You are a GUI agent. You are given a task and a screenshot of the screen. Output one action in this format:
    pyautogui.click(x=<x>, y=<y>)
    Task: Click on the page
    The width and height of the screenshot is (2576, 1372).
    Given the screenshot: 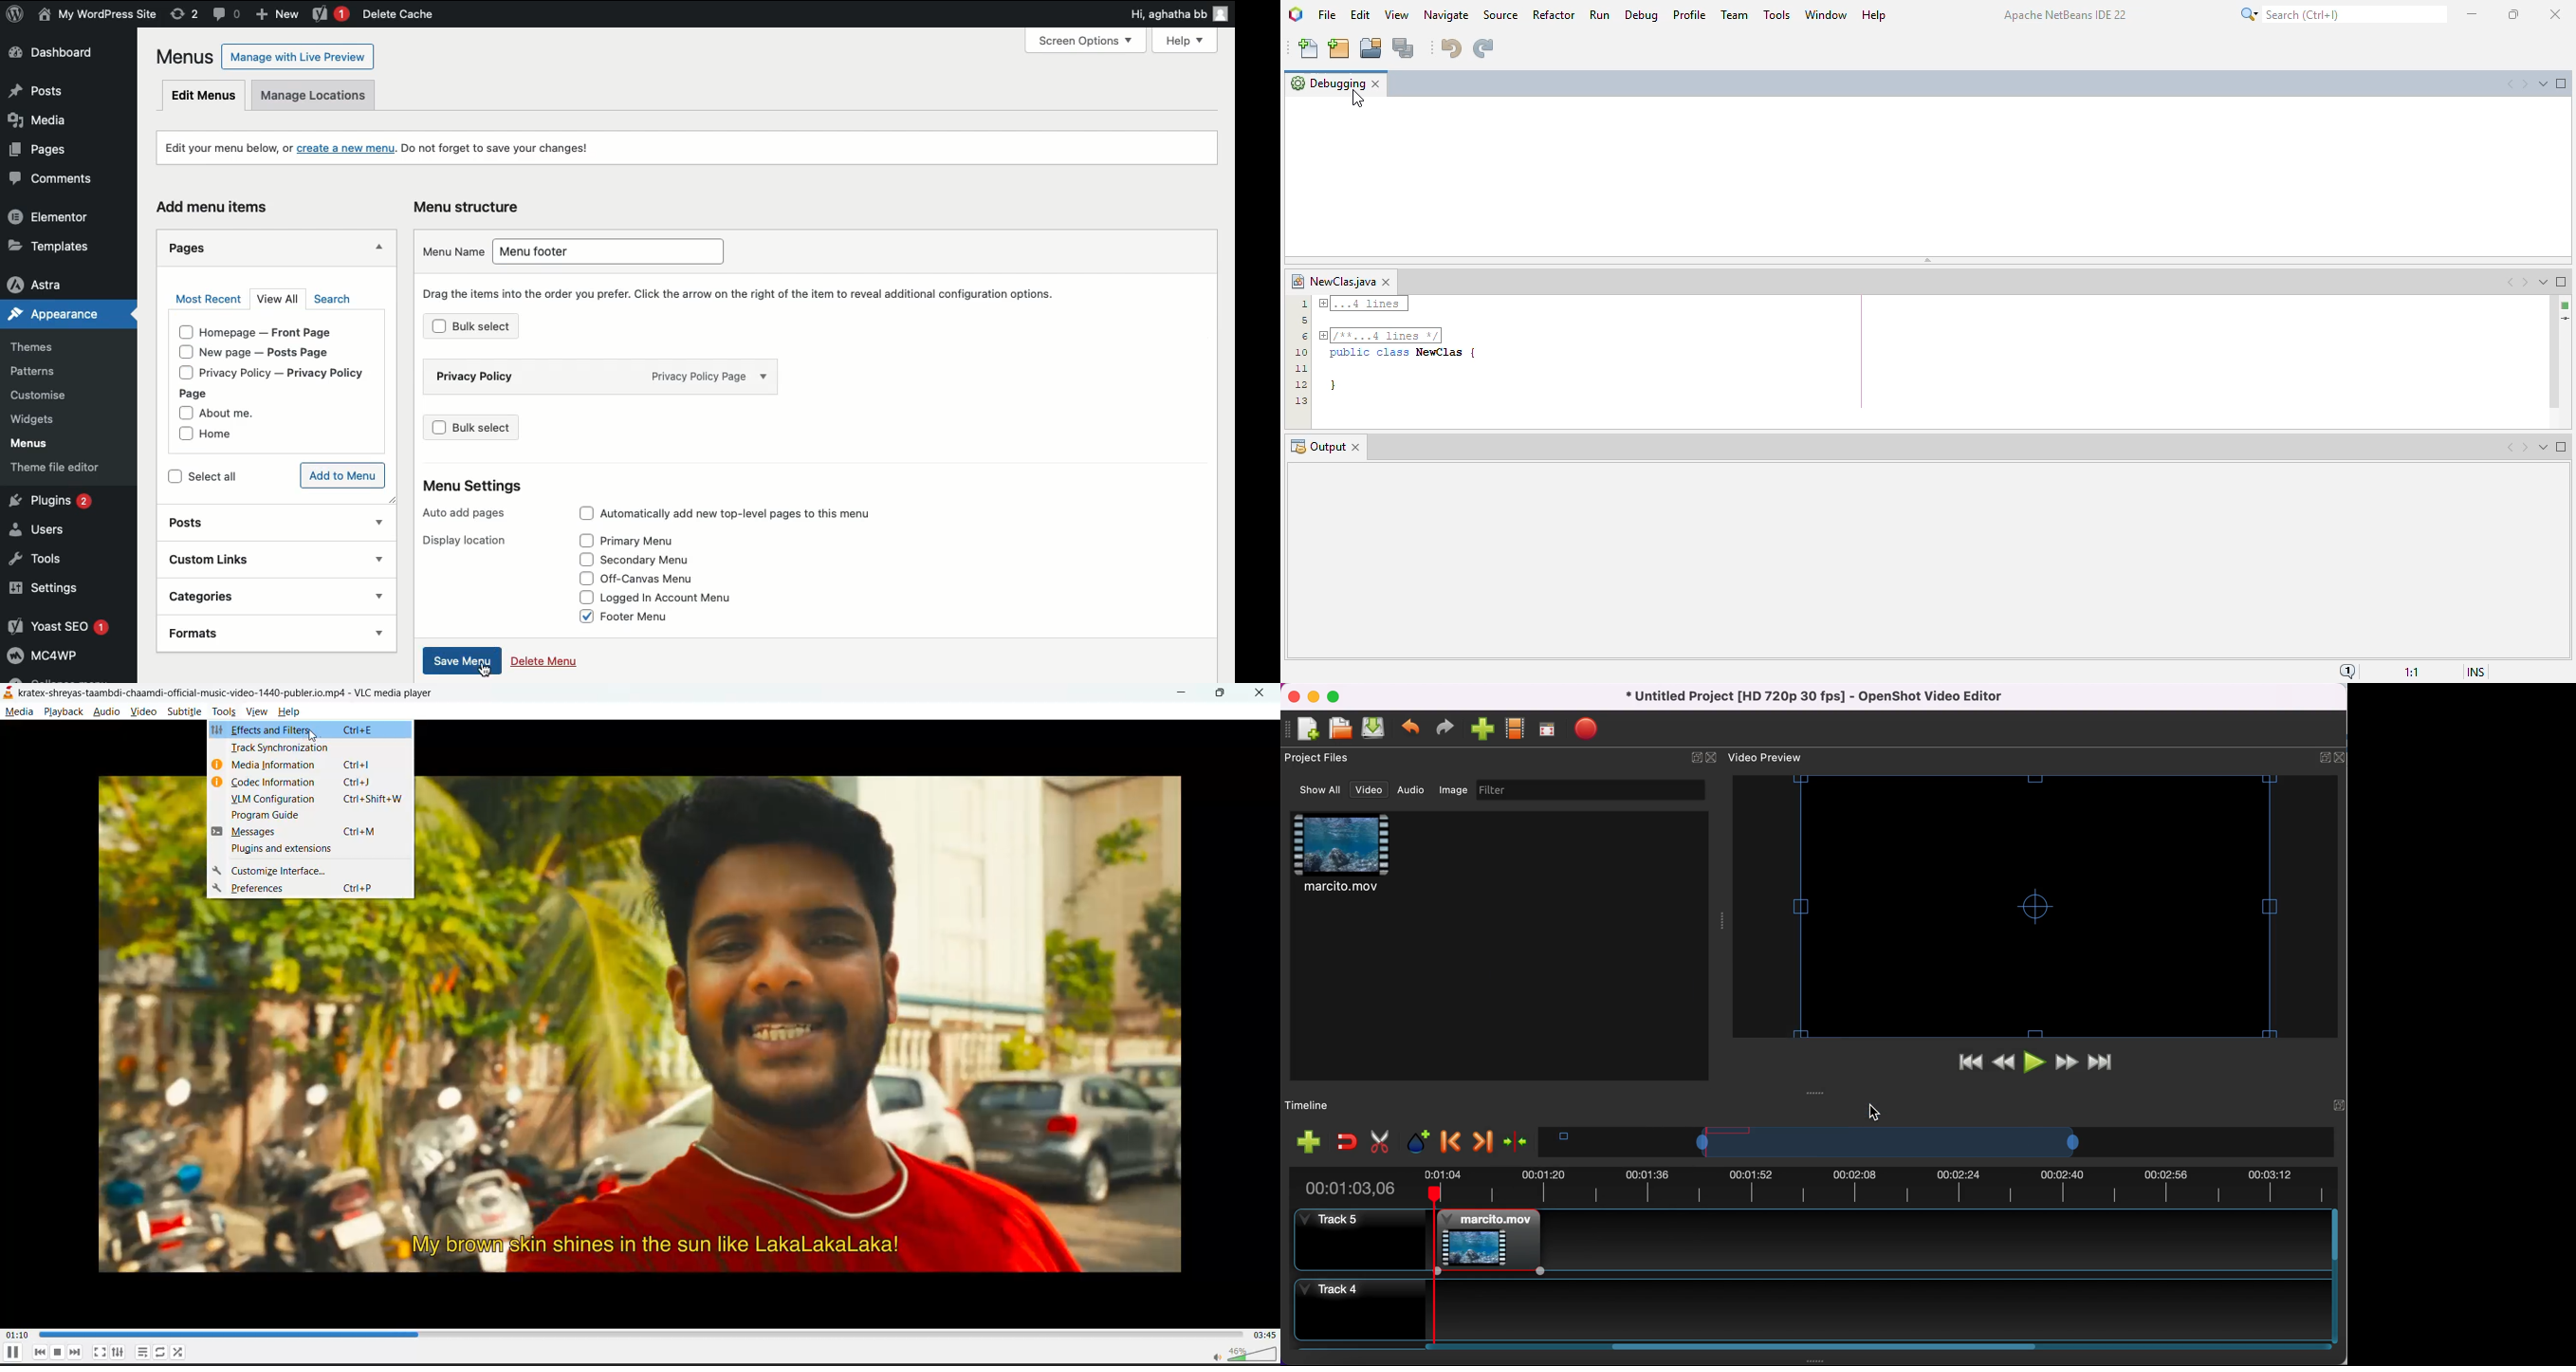 What is the action you would take?
    pyautogui.click(x=201, y=394)
    